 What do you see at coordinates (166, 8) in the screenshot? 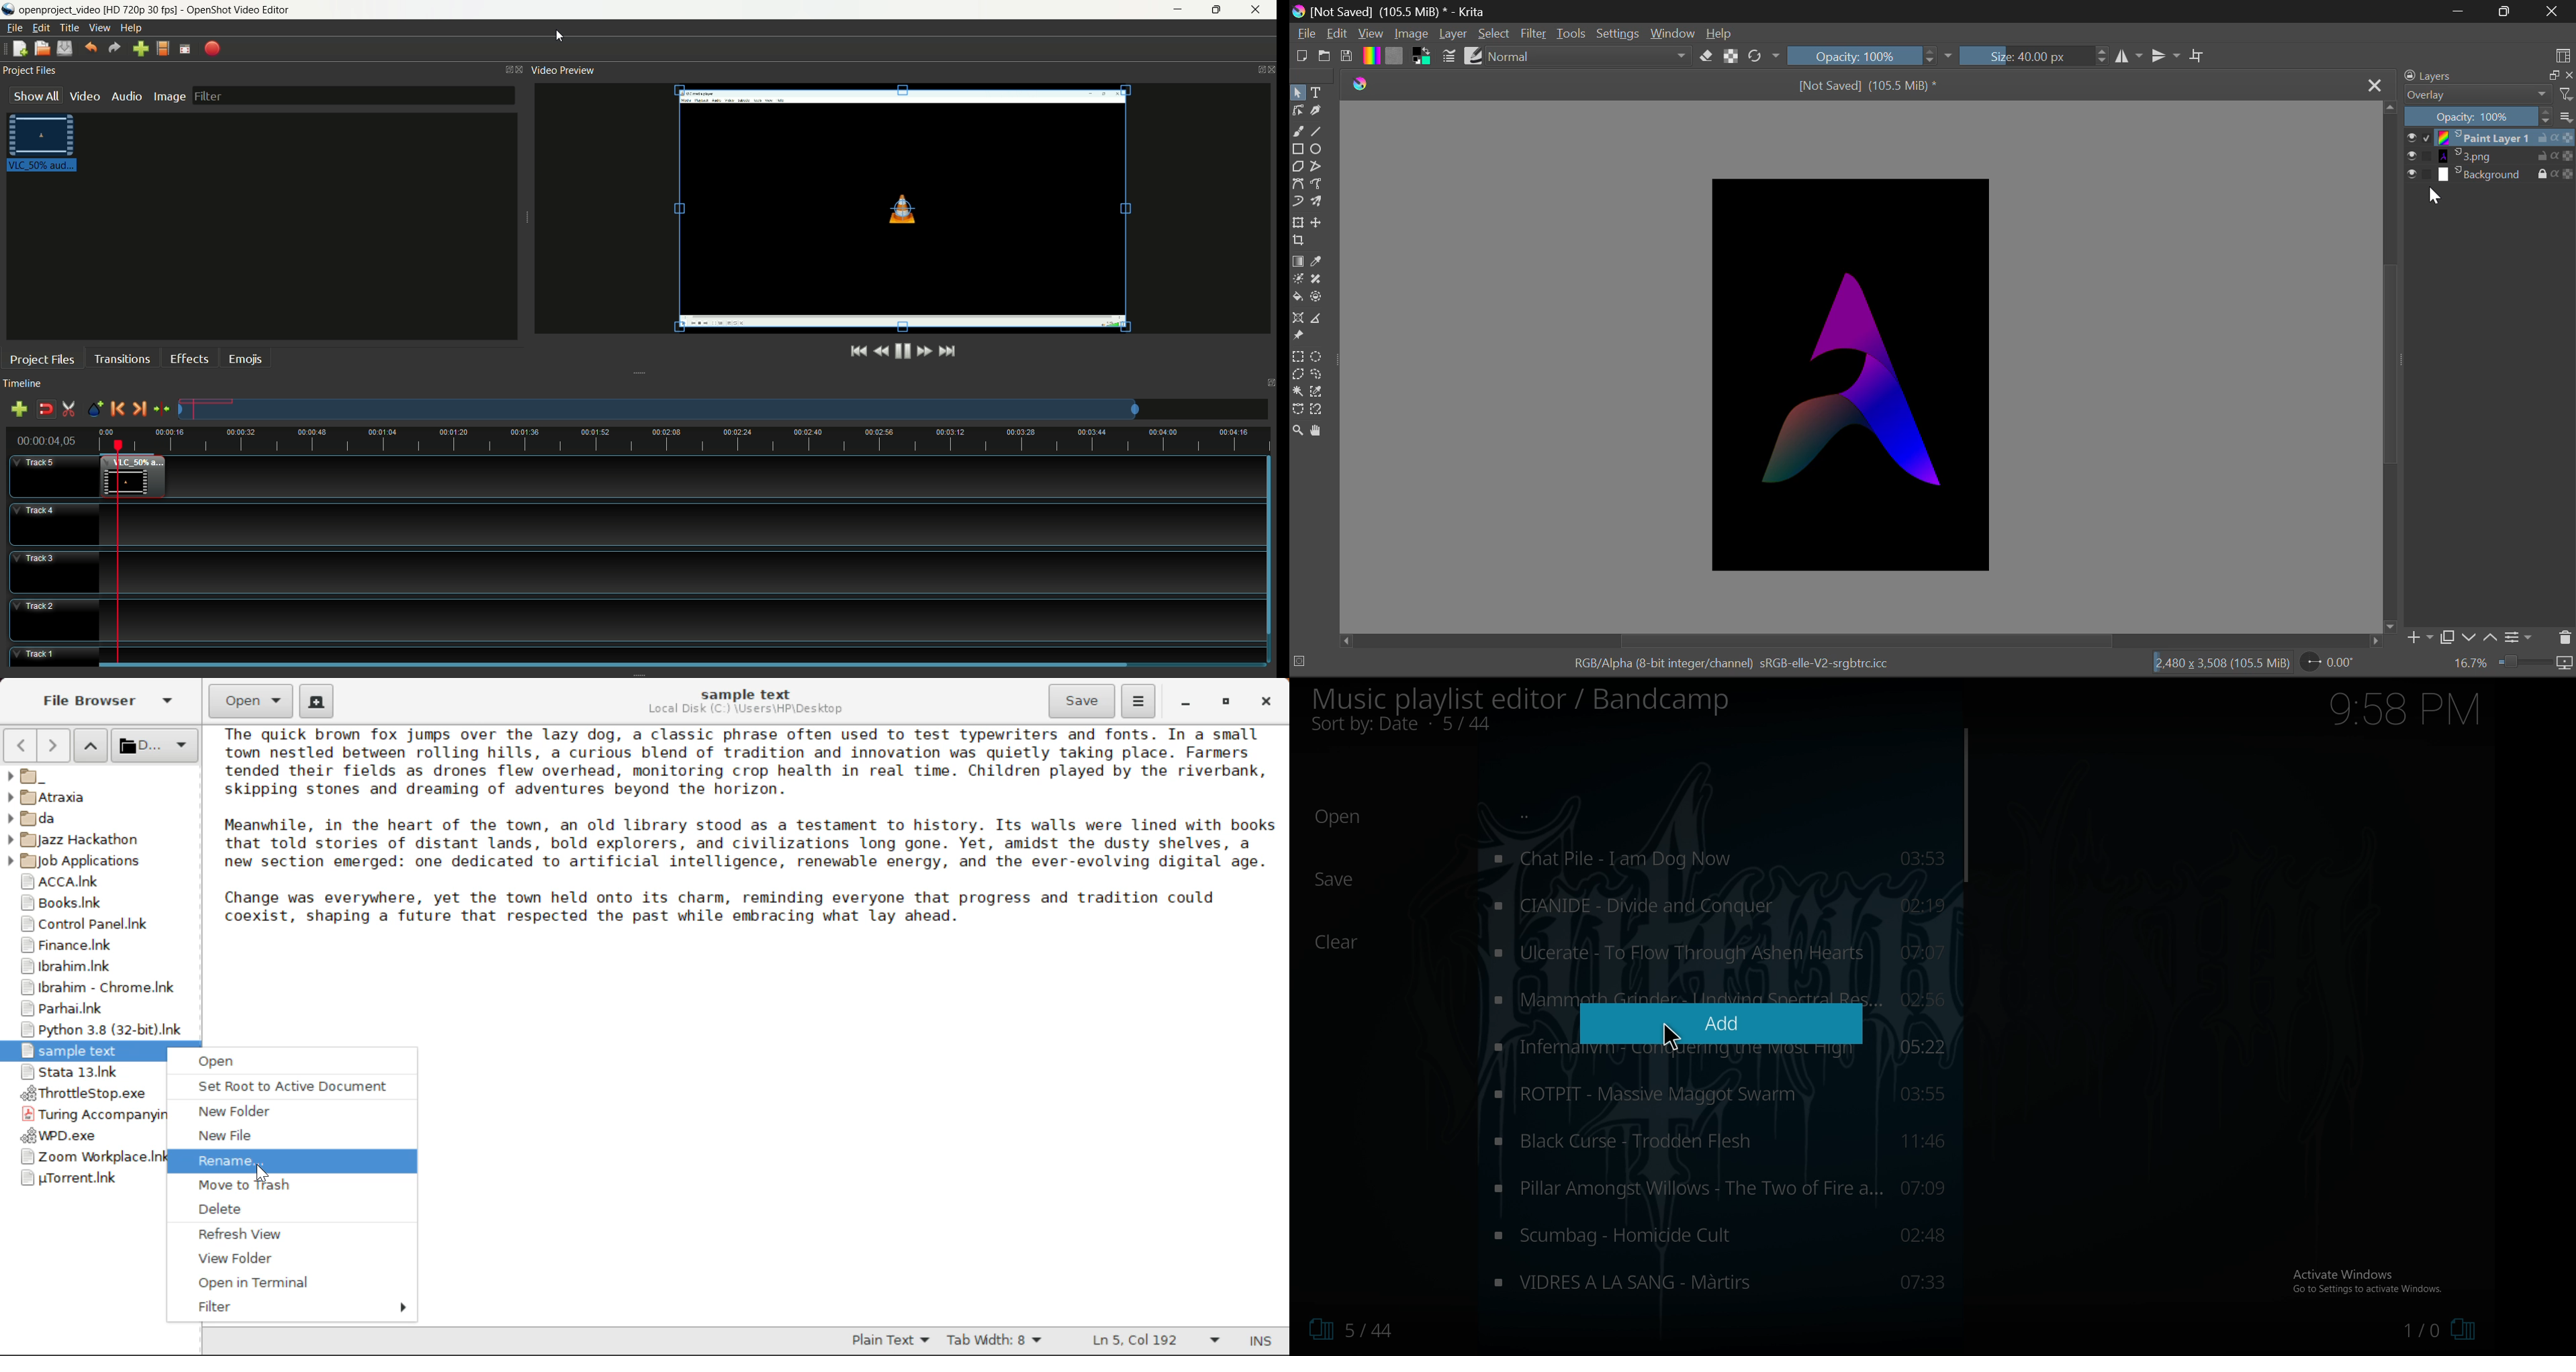
I see `openproject video [HD 720p 30 fps] - OpenShot Video Editor` at bounding box center [166, 8].